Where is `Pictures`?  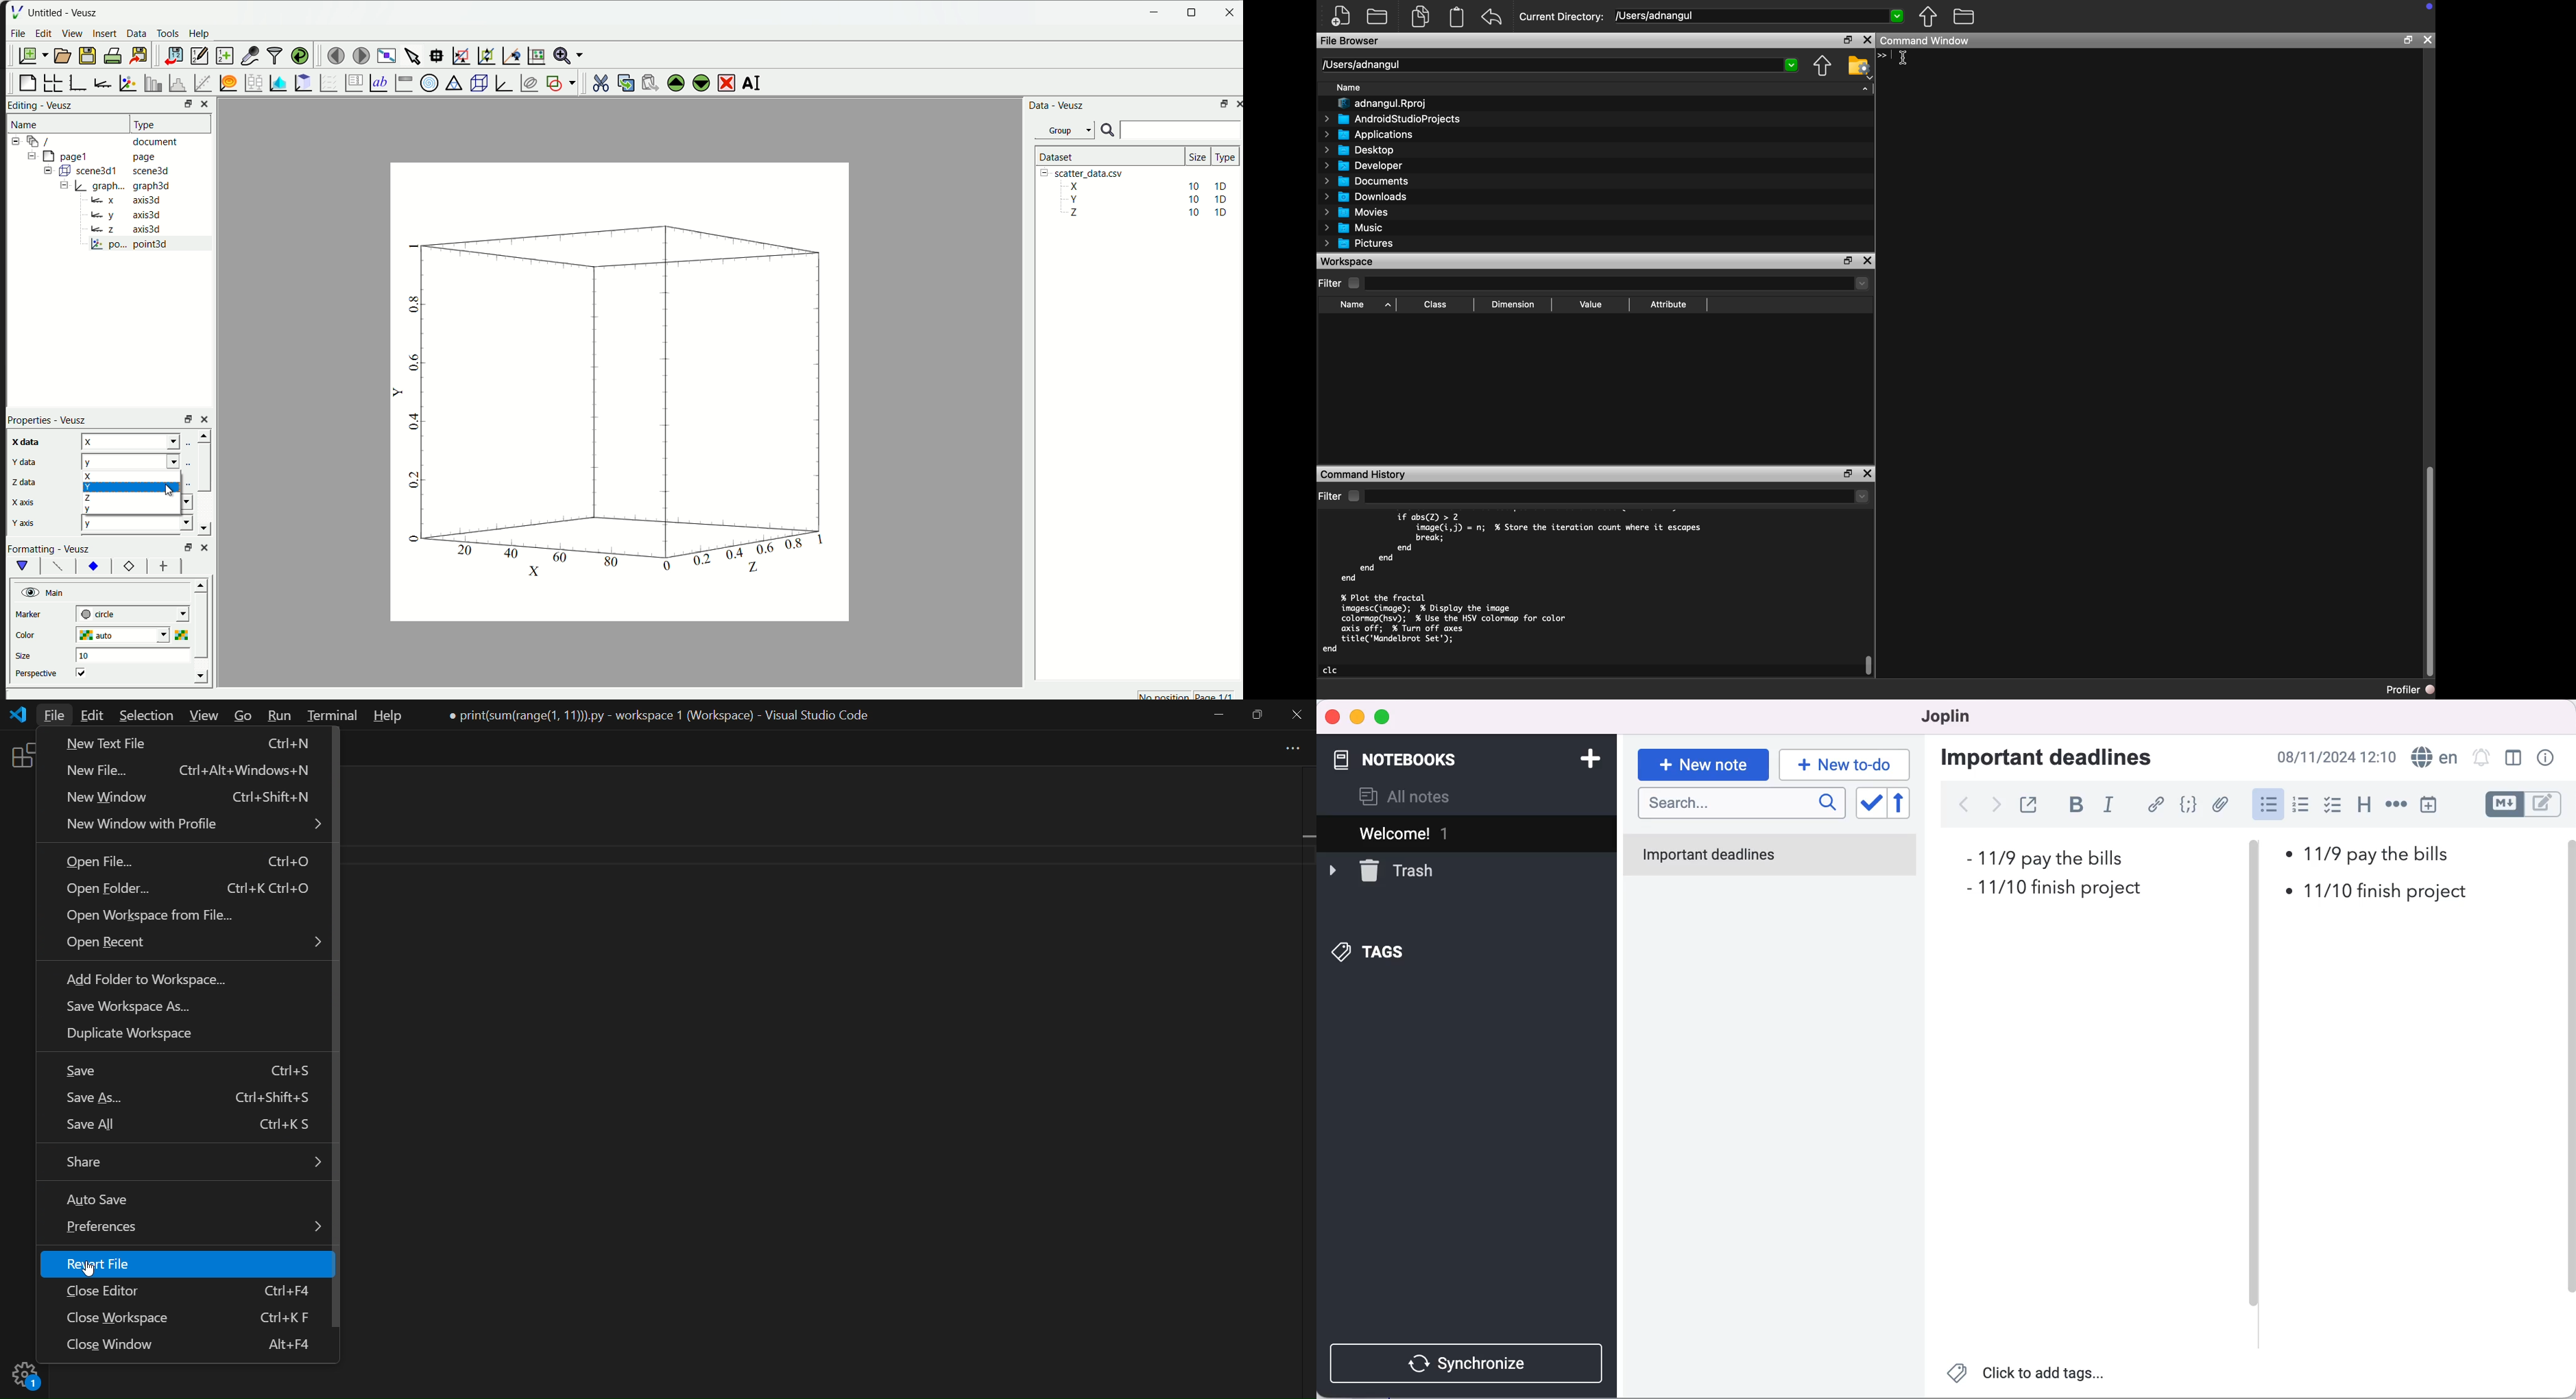 Pictures is located at coordinates (1360, 244).